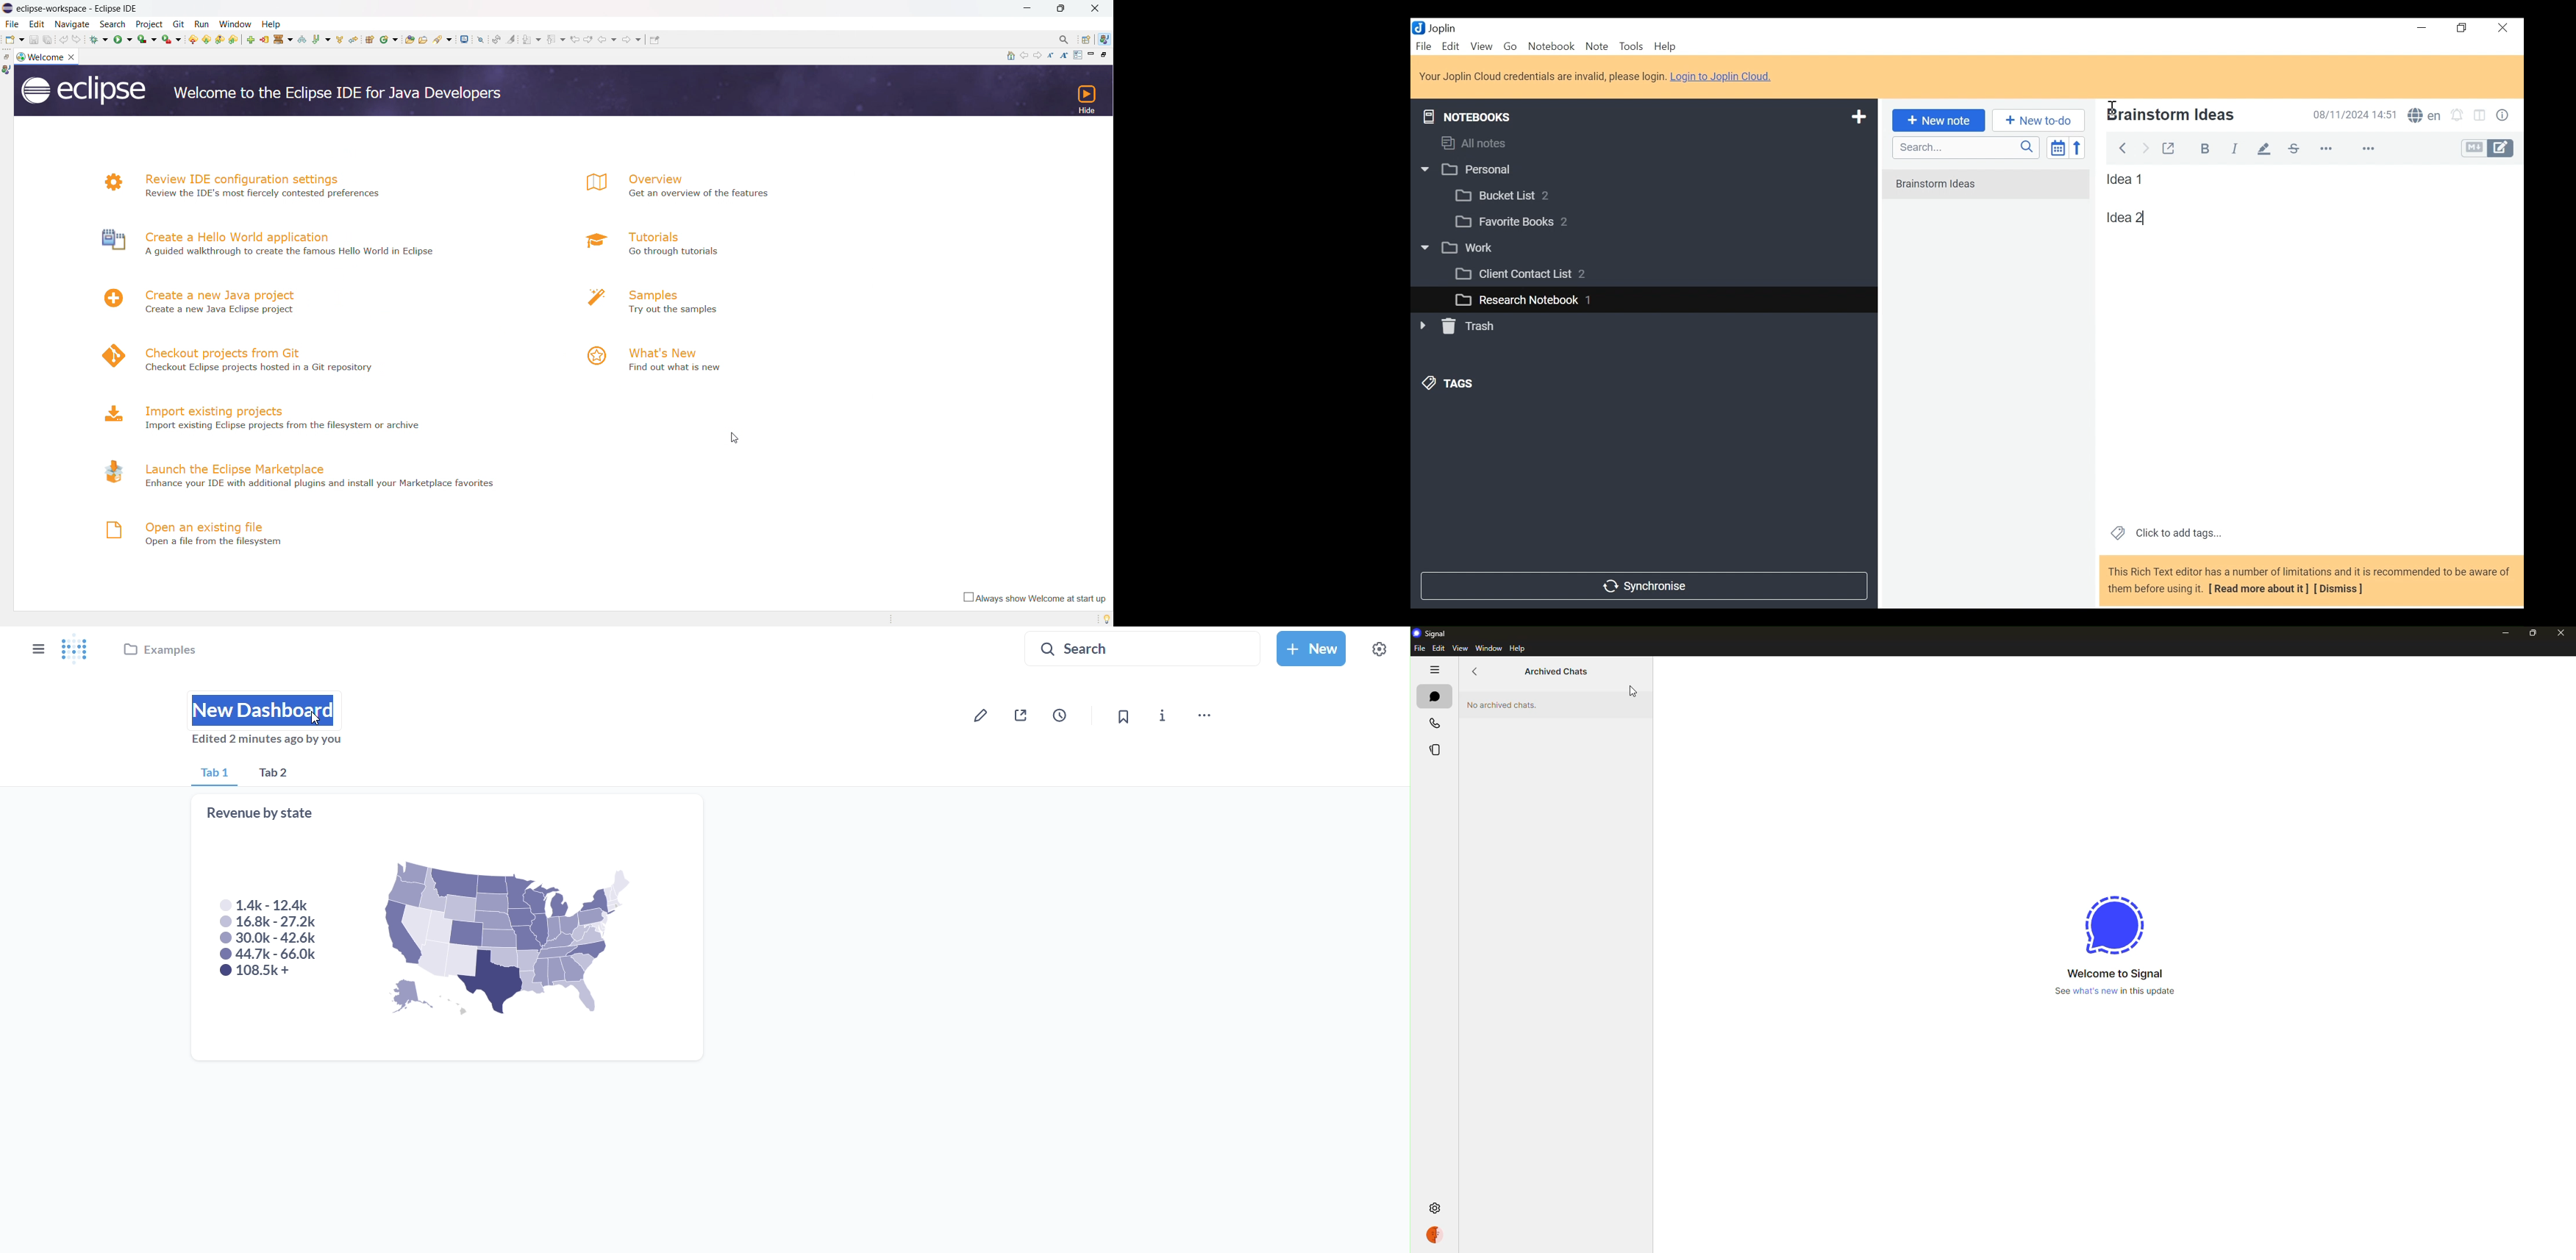  Describe the element at coordinates (1441, 27) in the screenshot. I see `Joplin Desktop Icon` at that location.